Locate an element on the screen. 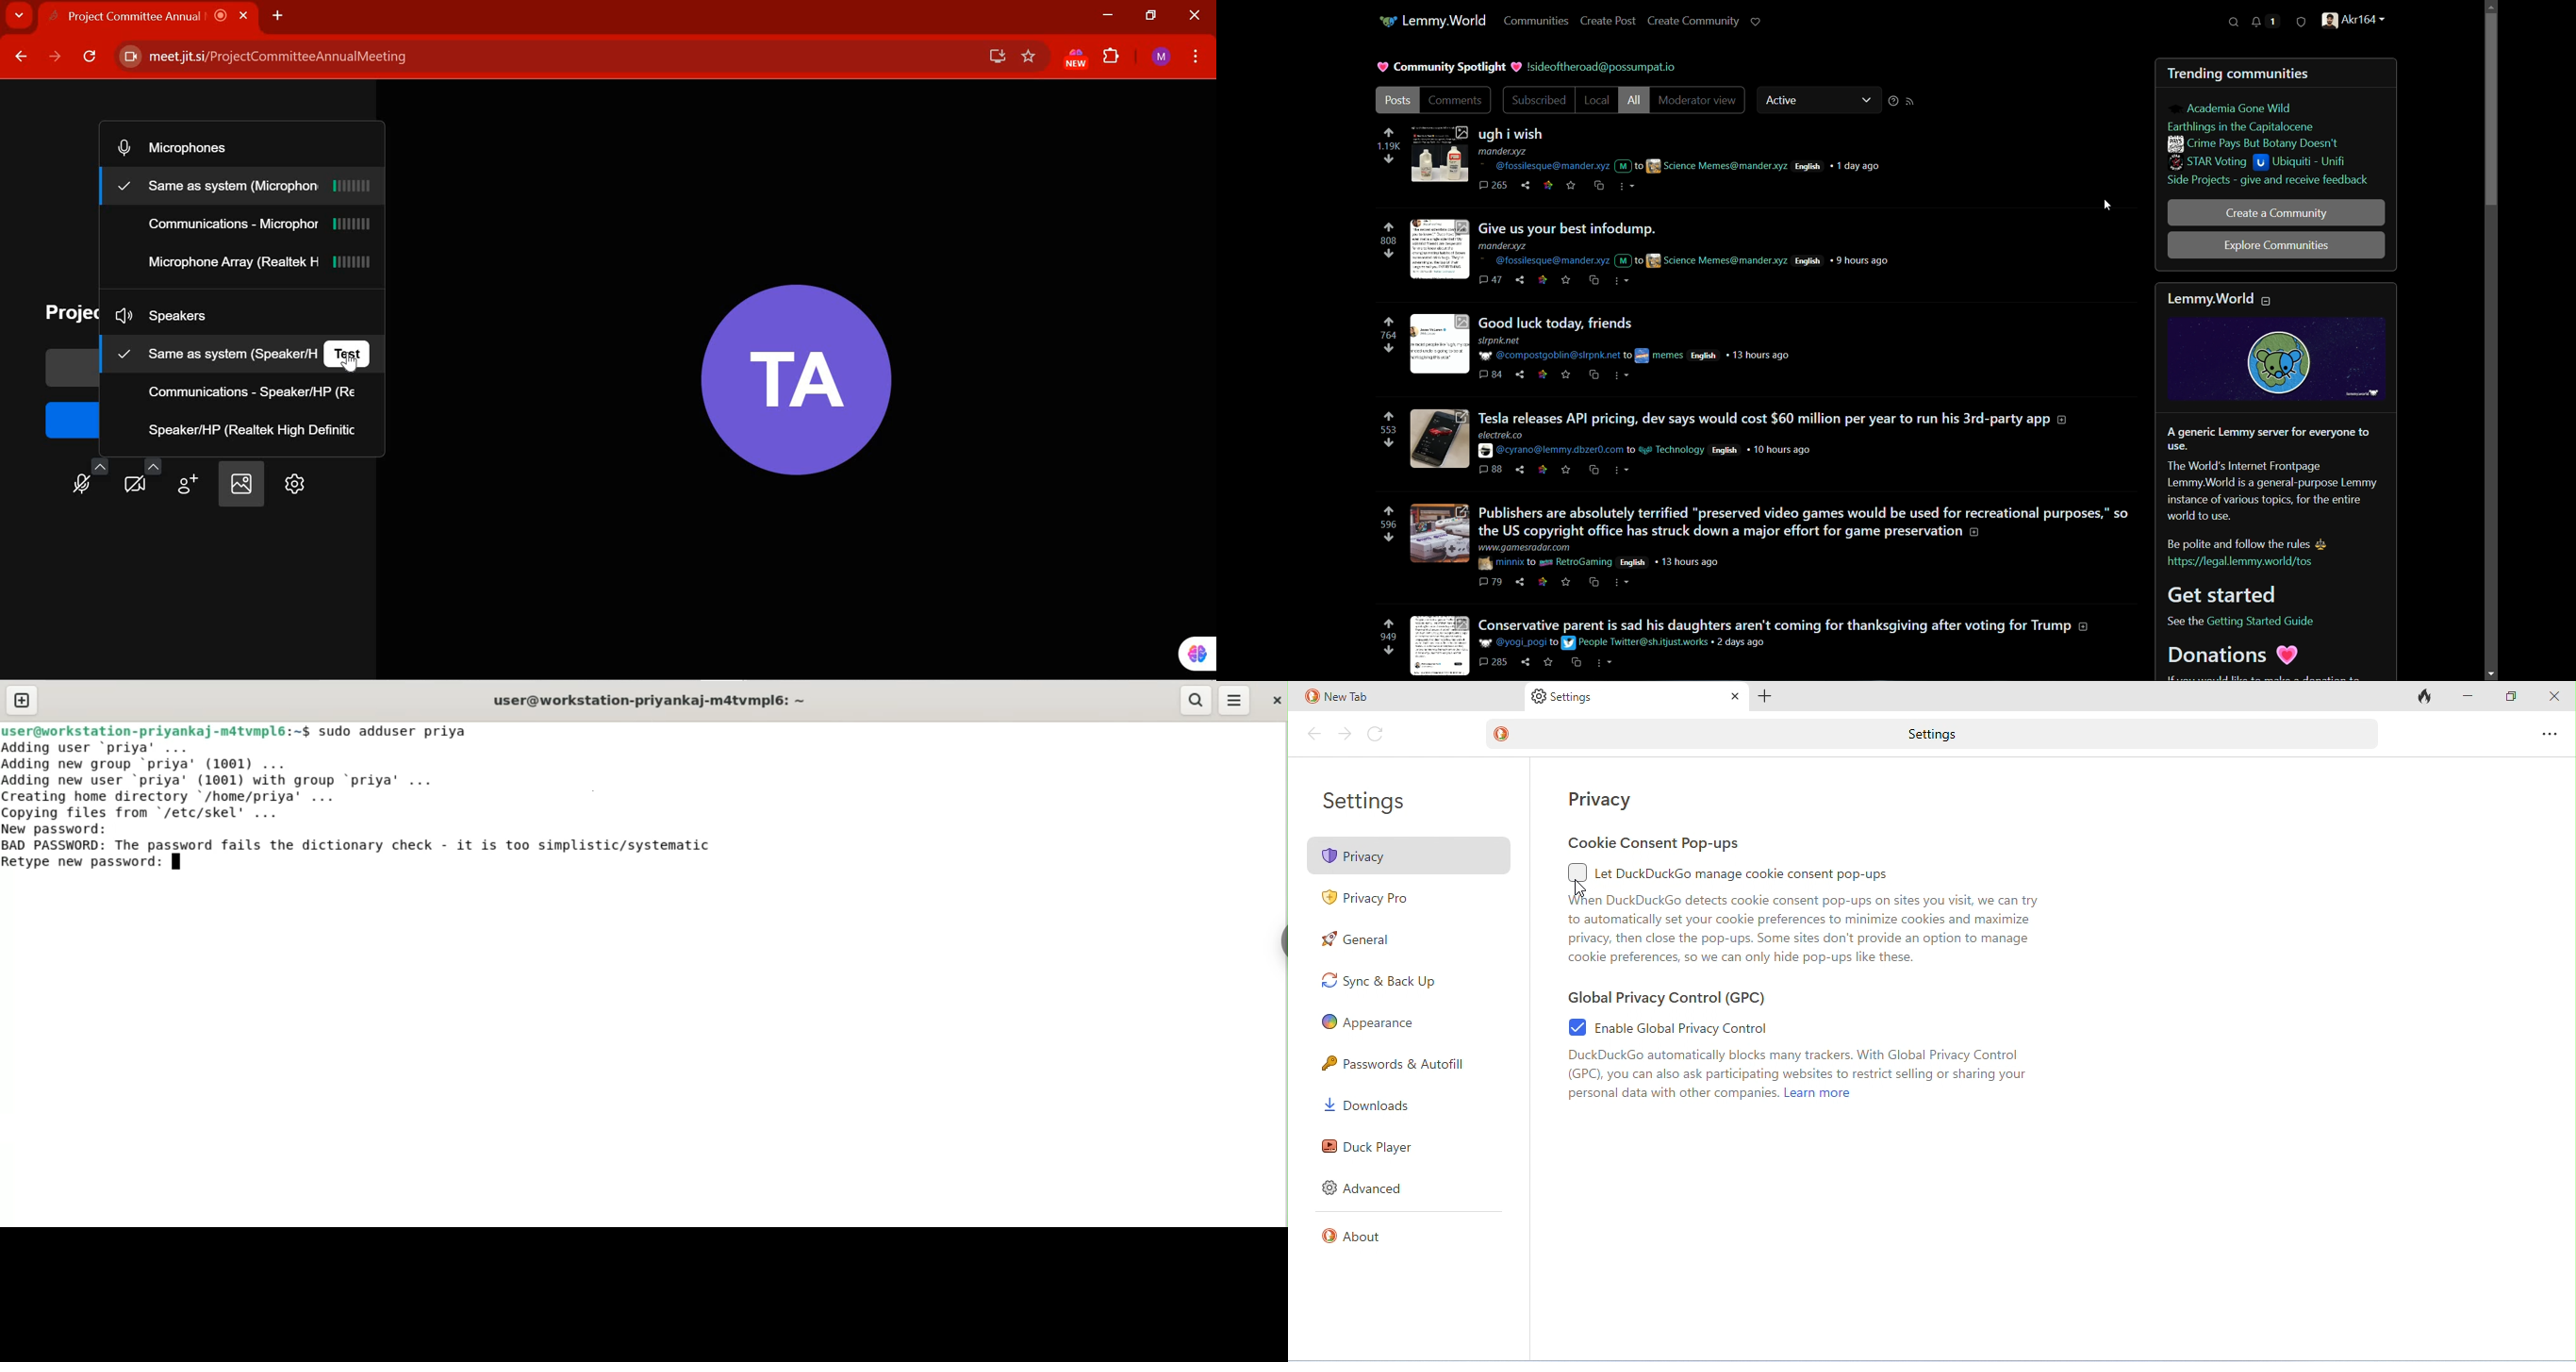  A generic Lemmy server for everyone to use. The World's Internet Frontpage Lemmy.World is a general-purpose Lemmy instance of various topics, for the entire world to use. Be polite and follow the rules. is located at coordinates (2274, 487).